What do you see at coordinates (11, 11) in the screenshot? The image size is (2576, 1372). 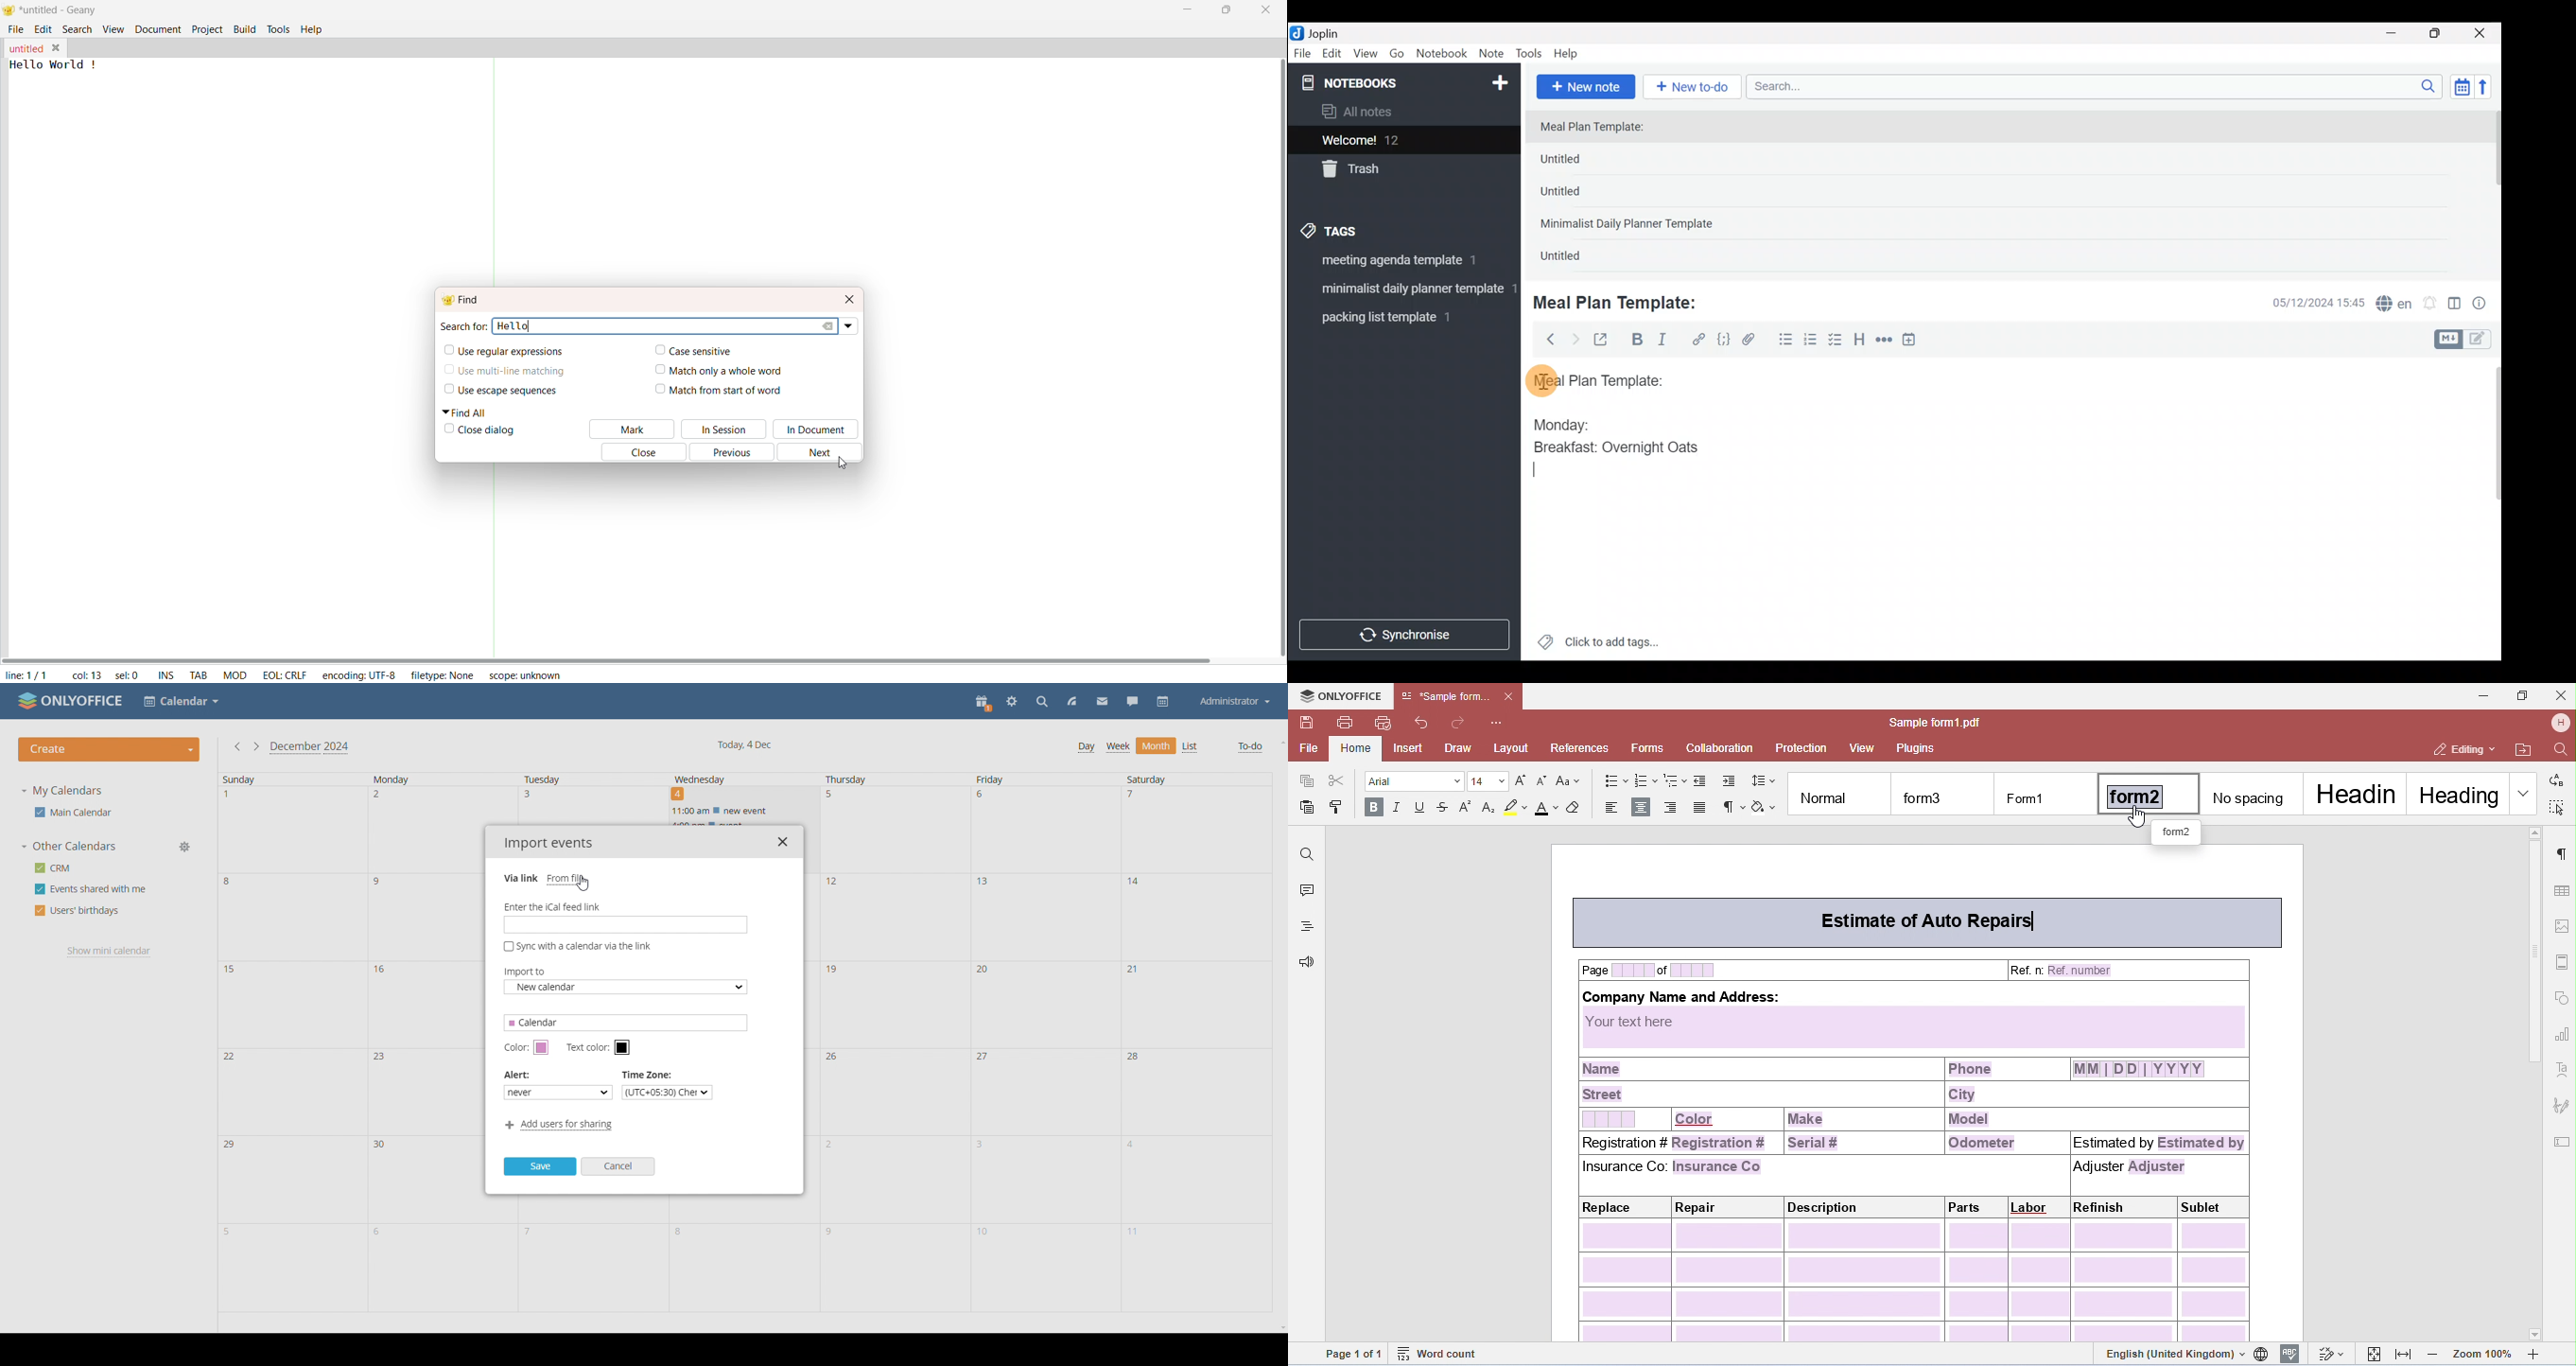 I see `Logo` at bounding box center [11, 11].